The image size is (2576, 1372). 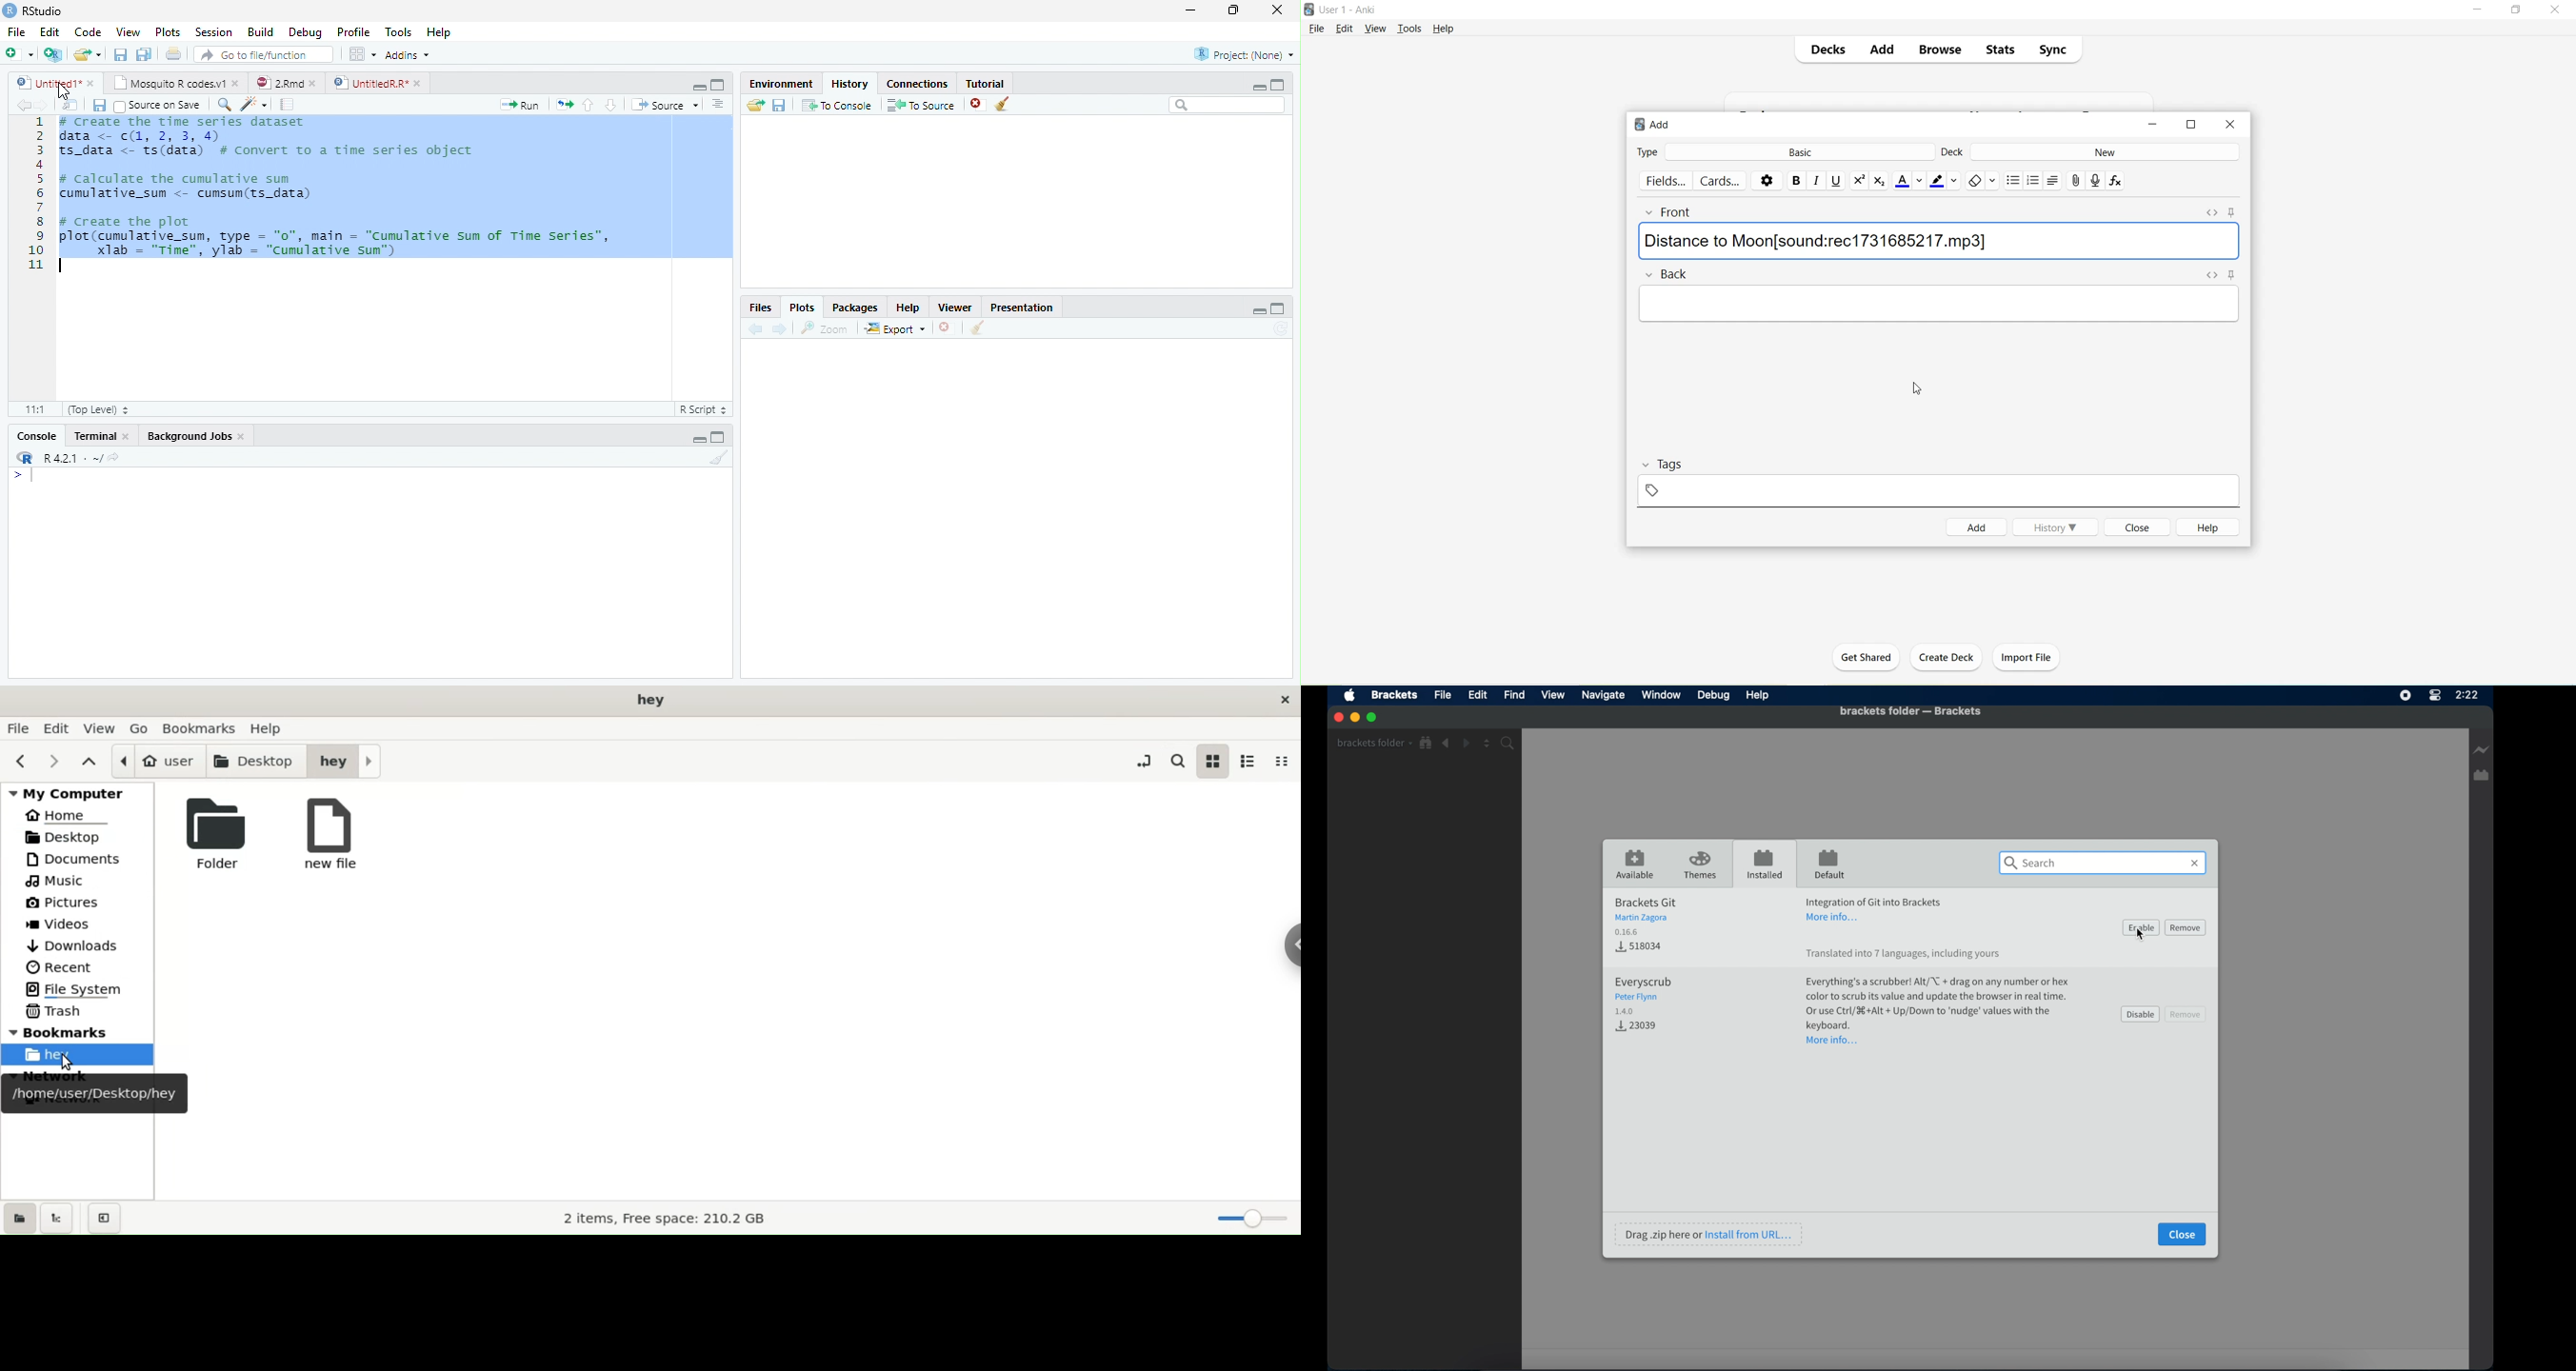 I want to click on > , so click(x=19, y=474).